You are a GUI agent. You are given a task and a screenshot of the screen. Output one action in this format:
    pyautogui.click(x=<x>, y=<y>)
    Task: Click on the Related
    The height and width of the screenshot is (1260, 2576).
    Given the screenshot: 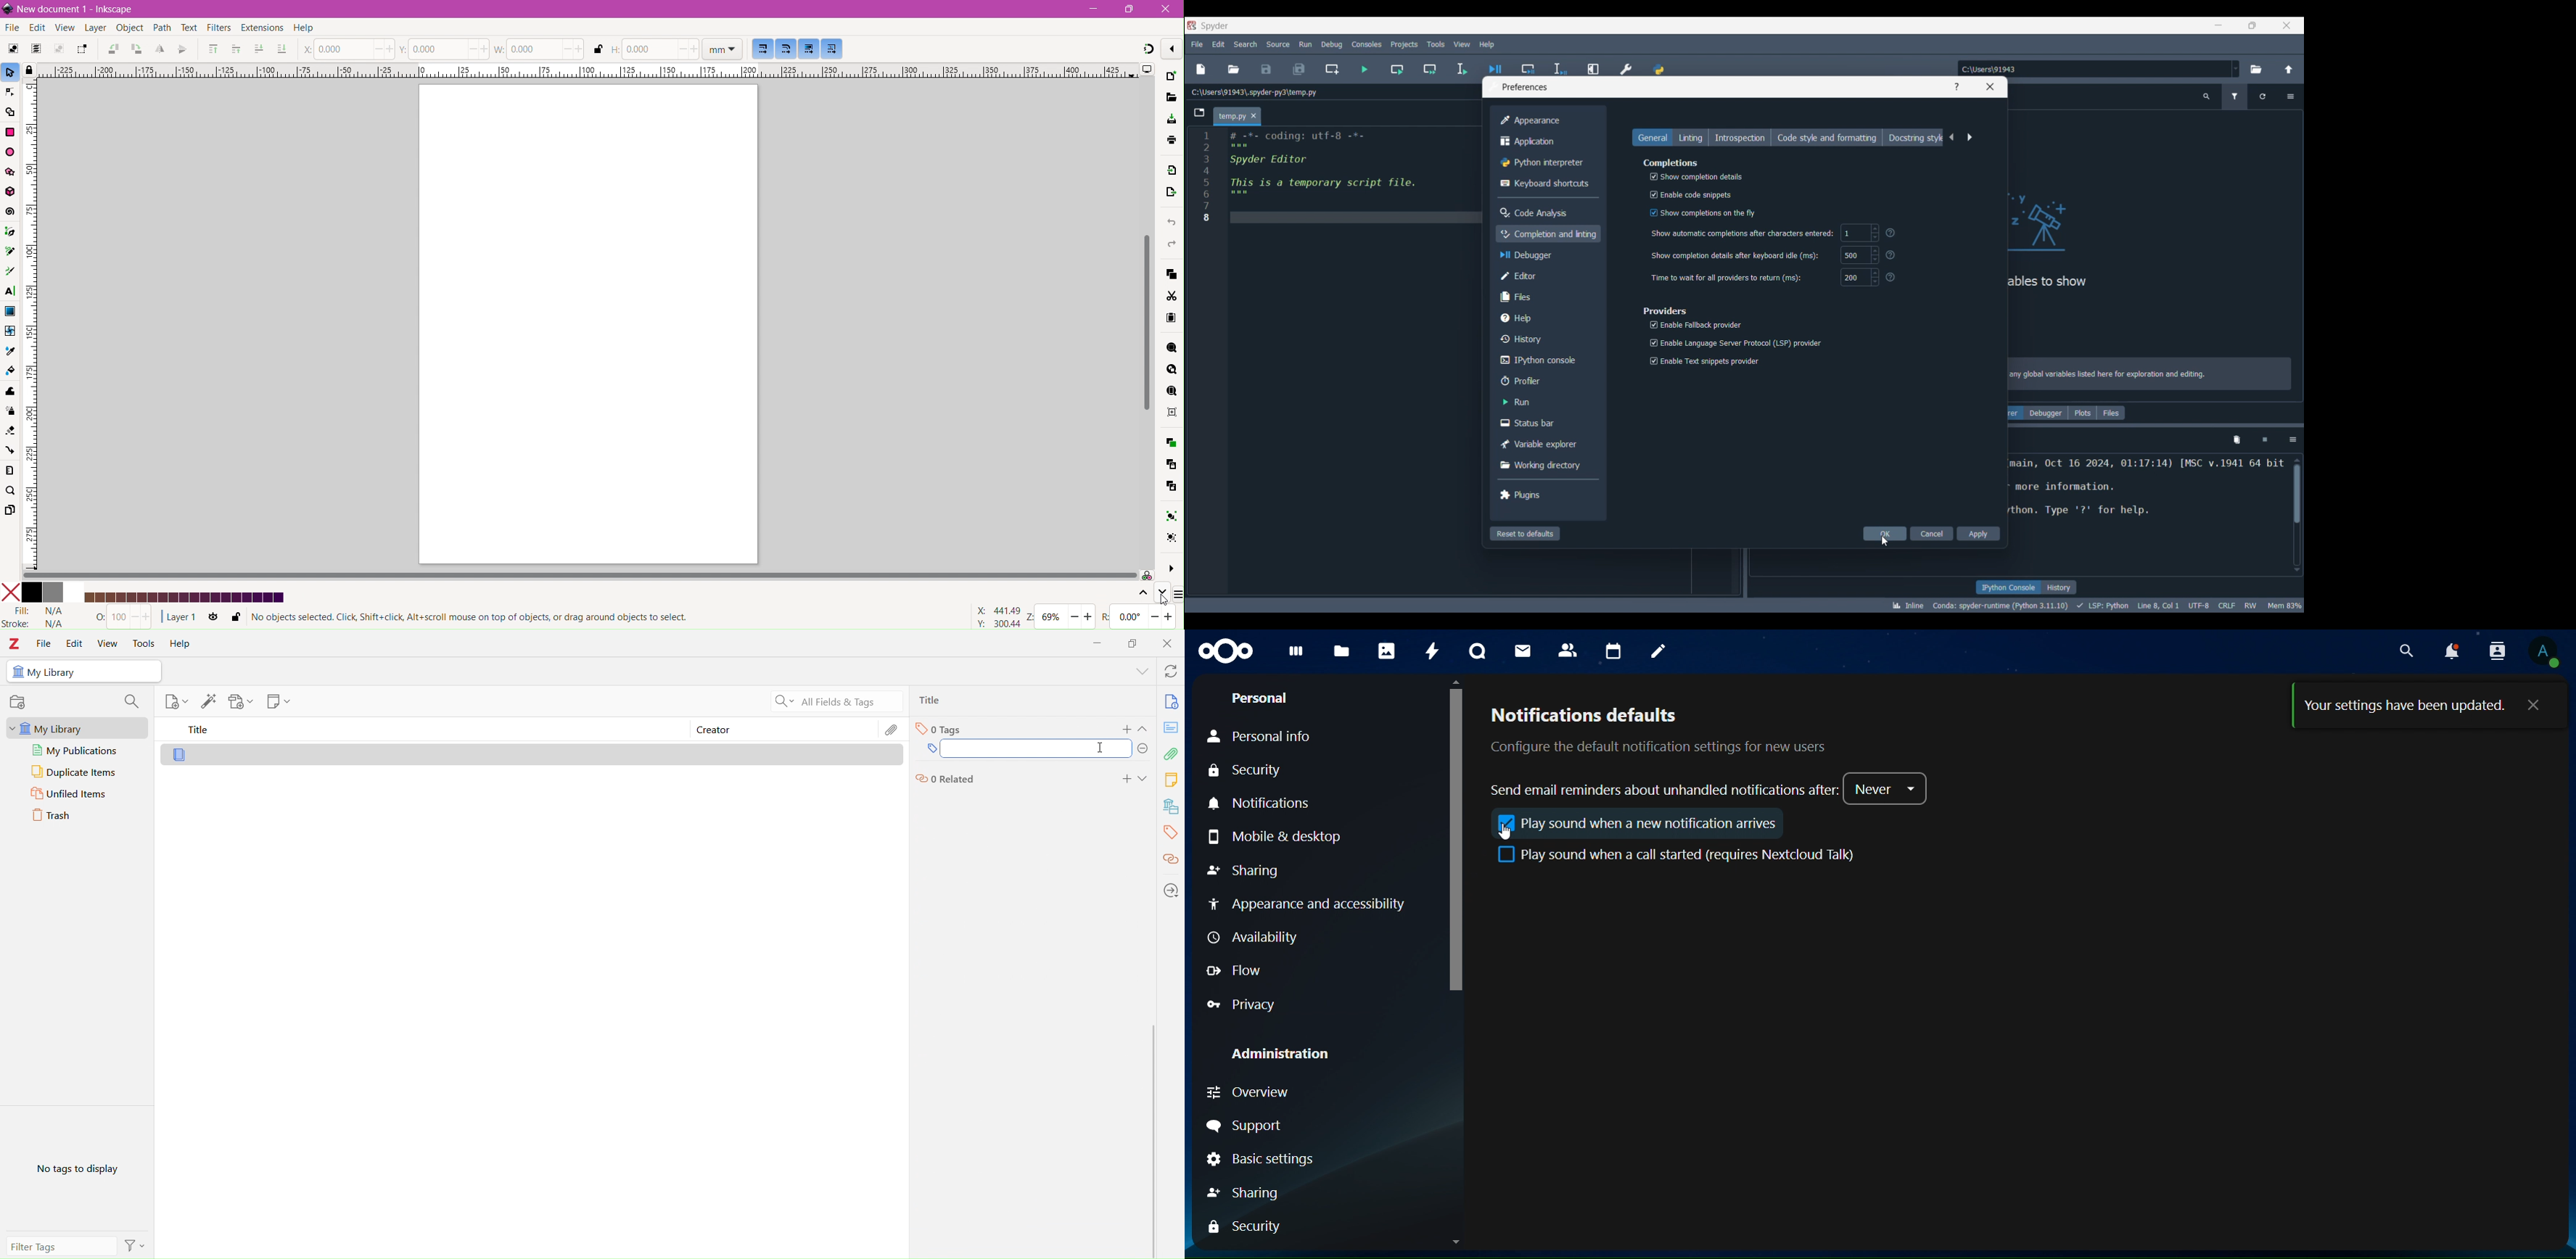 What is the action you would take?
    pyautogui.click(x=946, y=779)
    